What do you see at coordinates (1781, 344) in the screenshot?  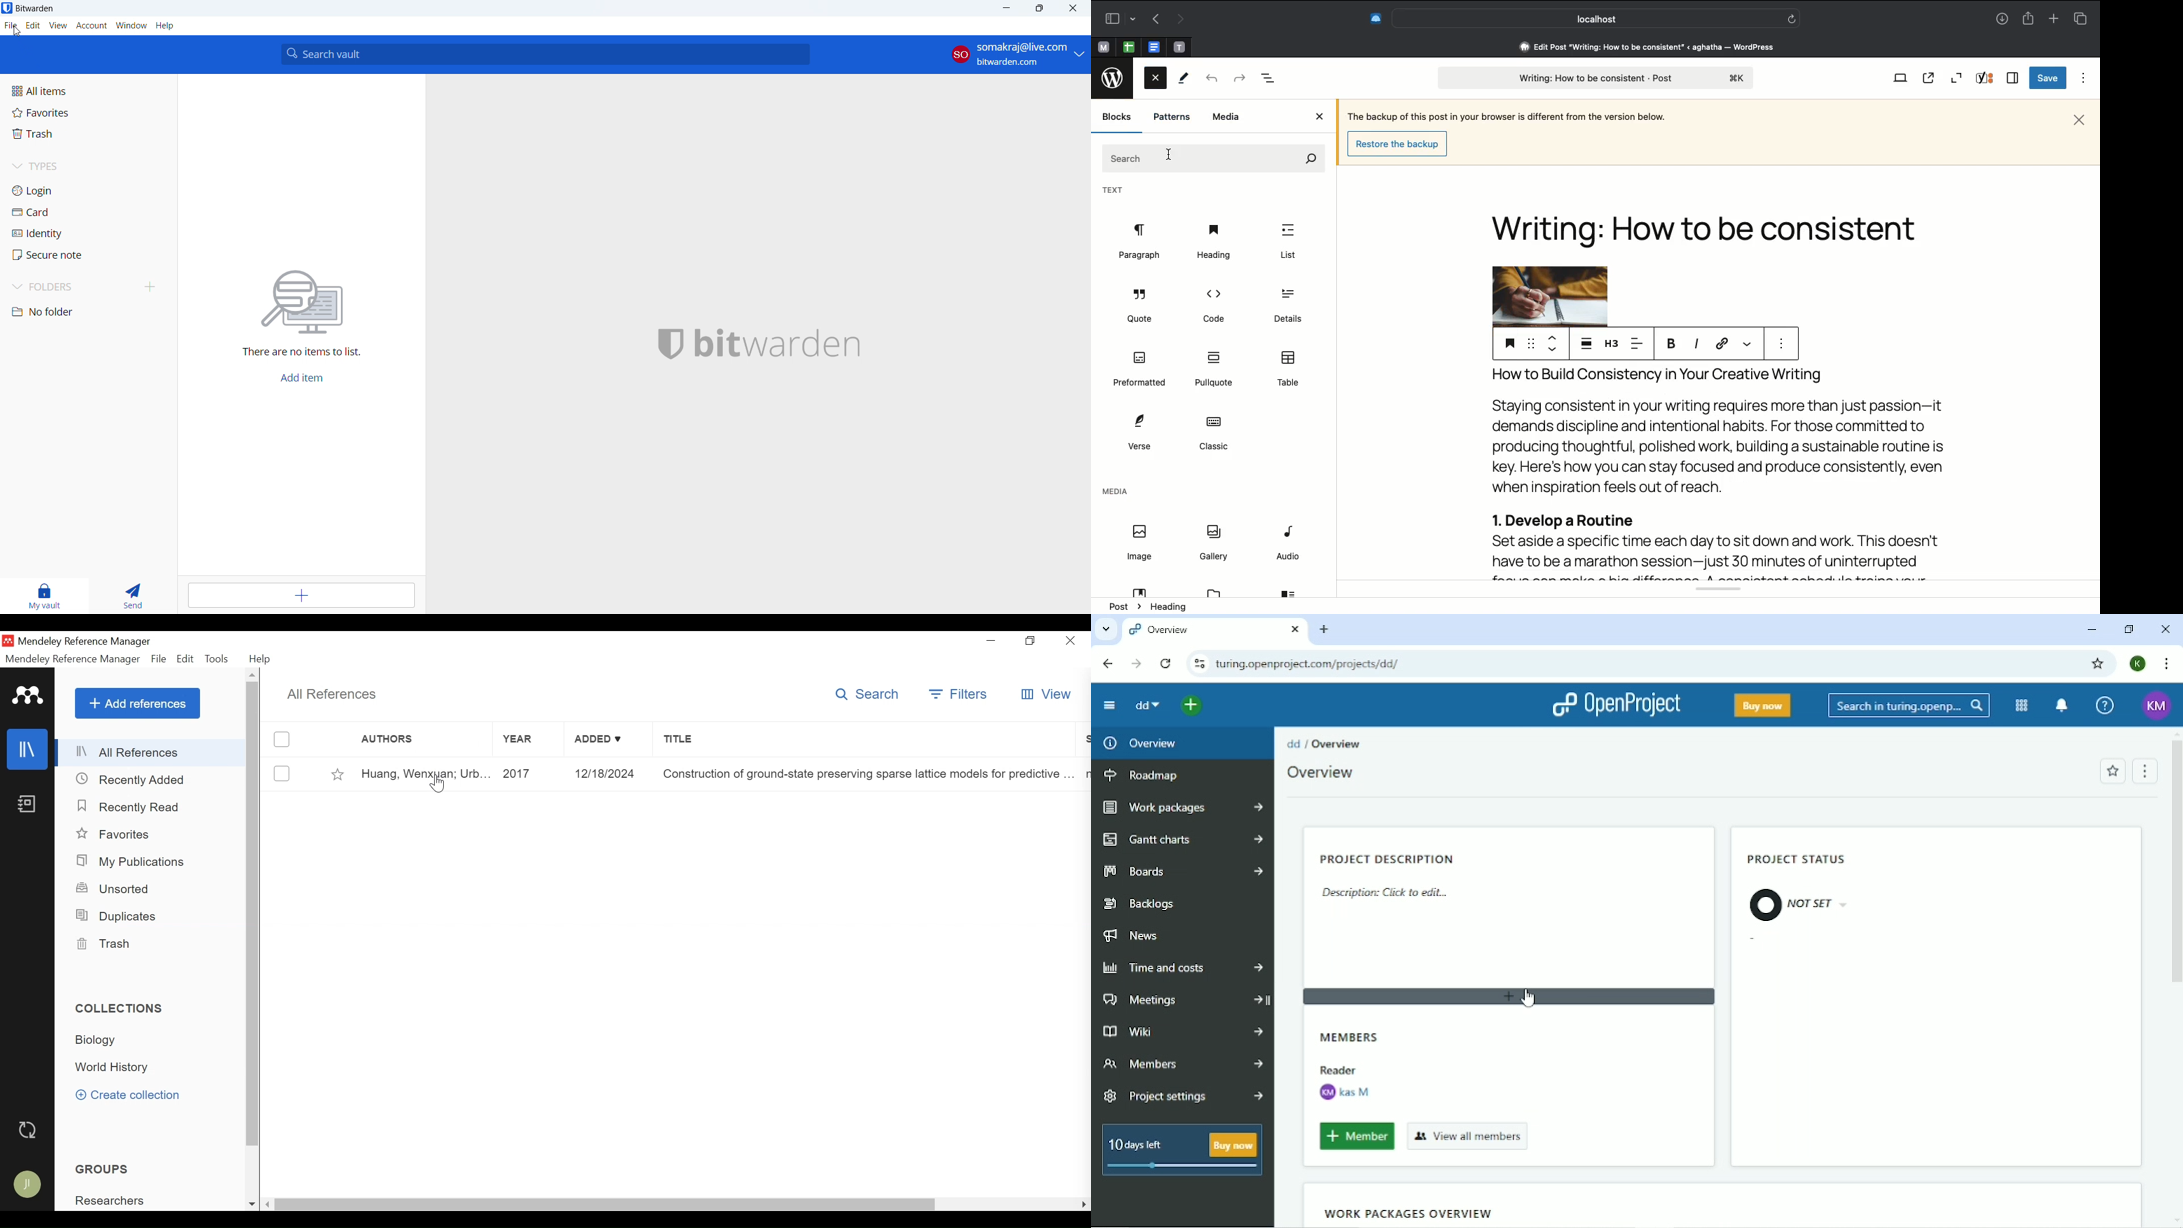 I see `options` at bounding box center [1781, 344].